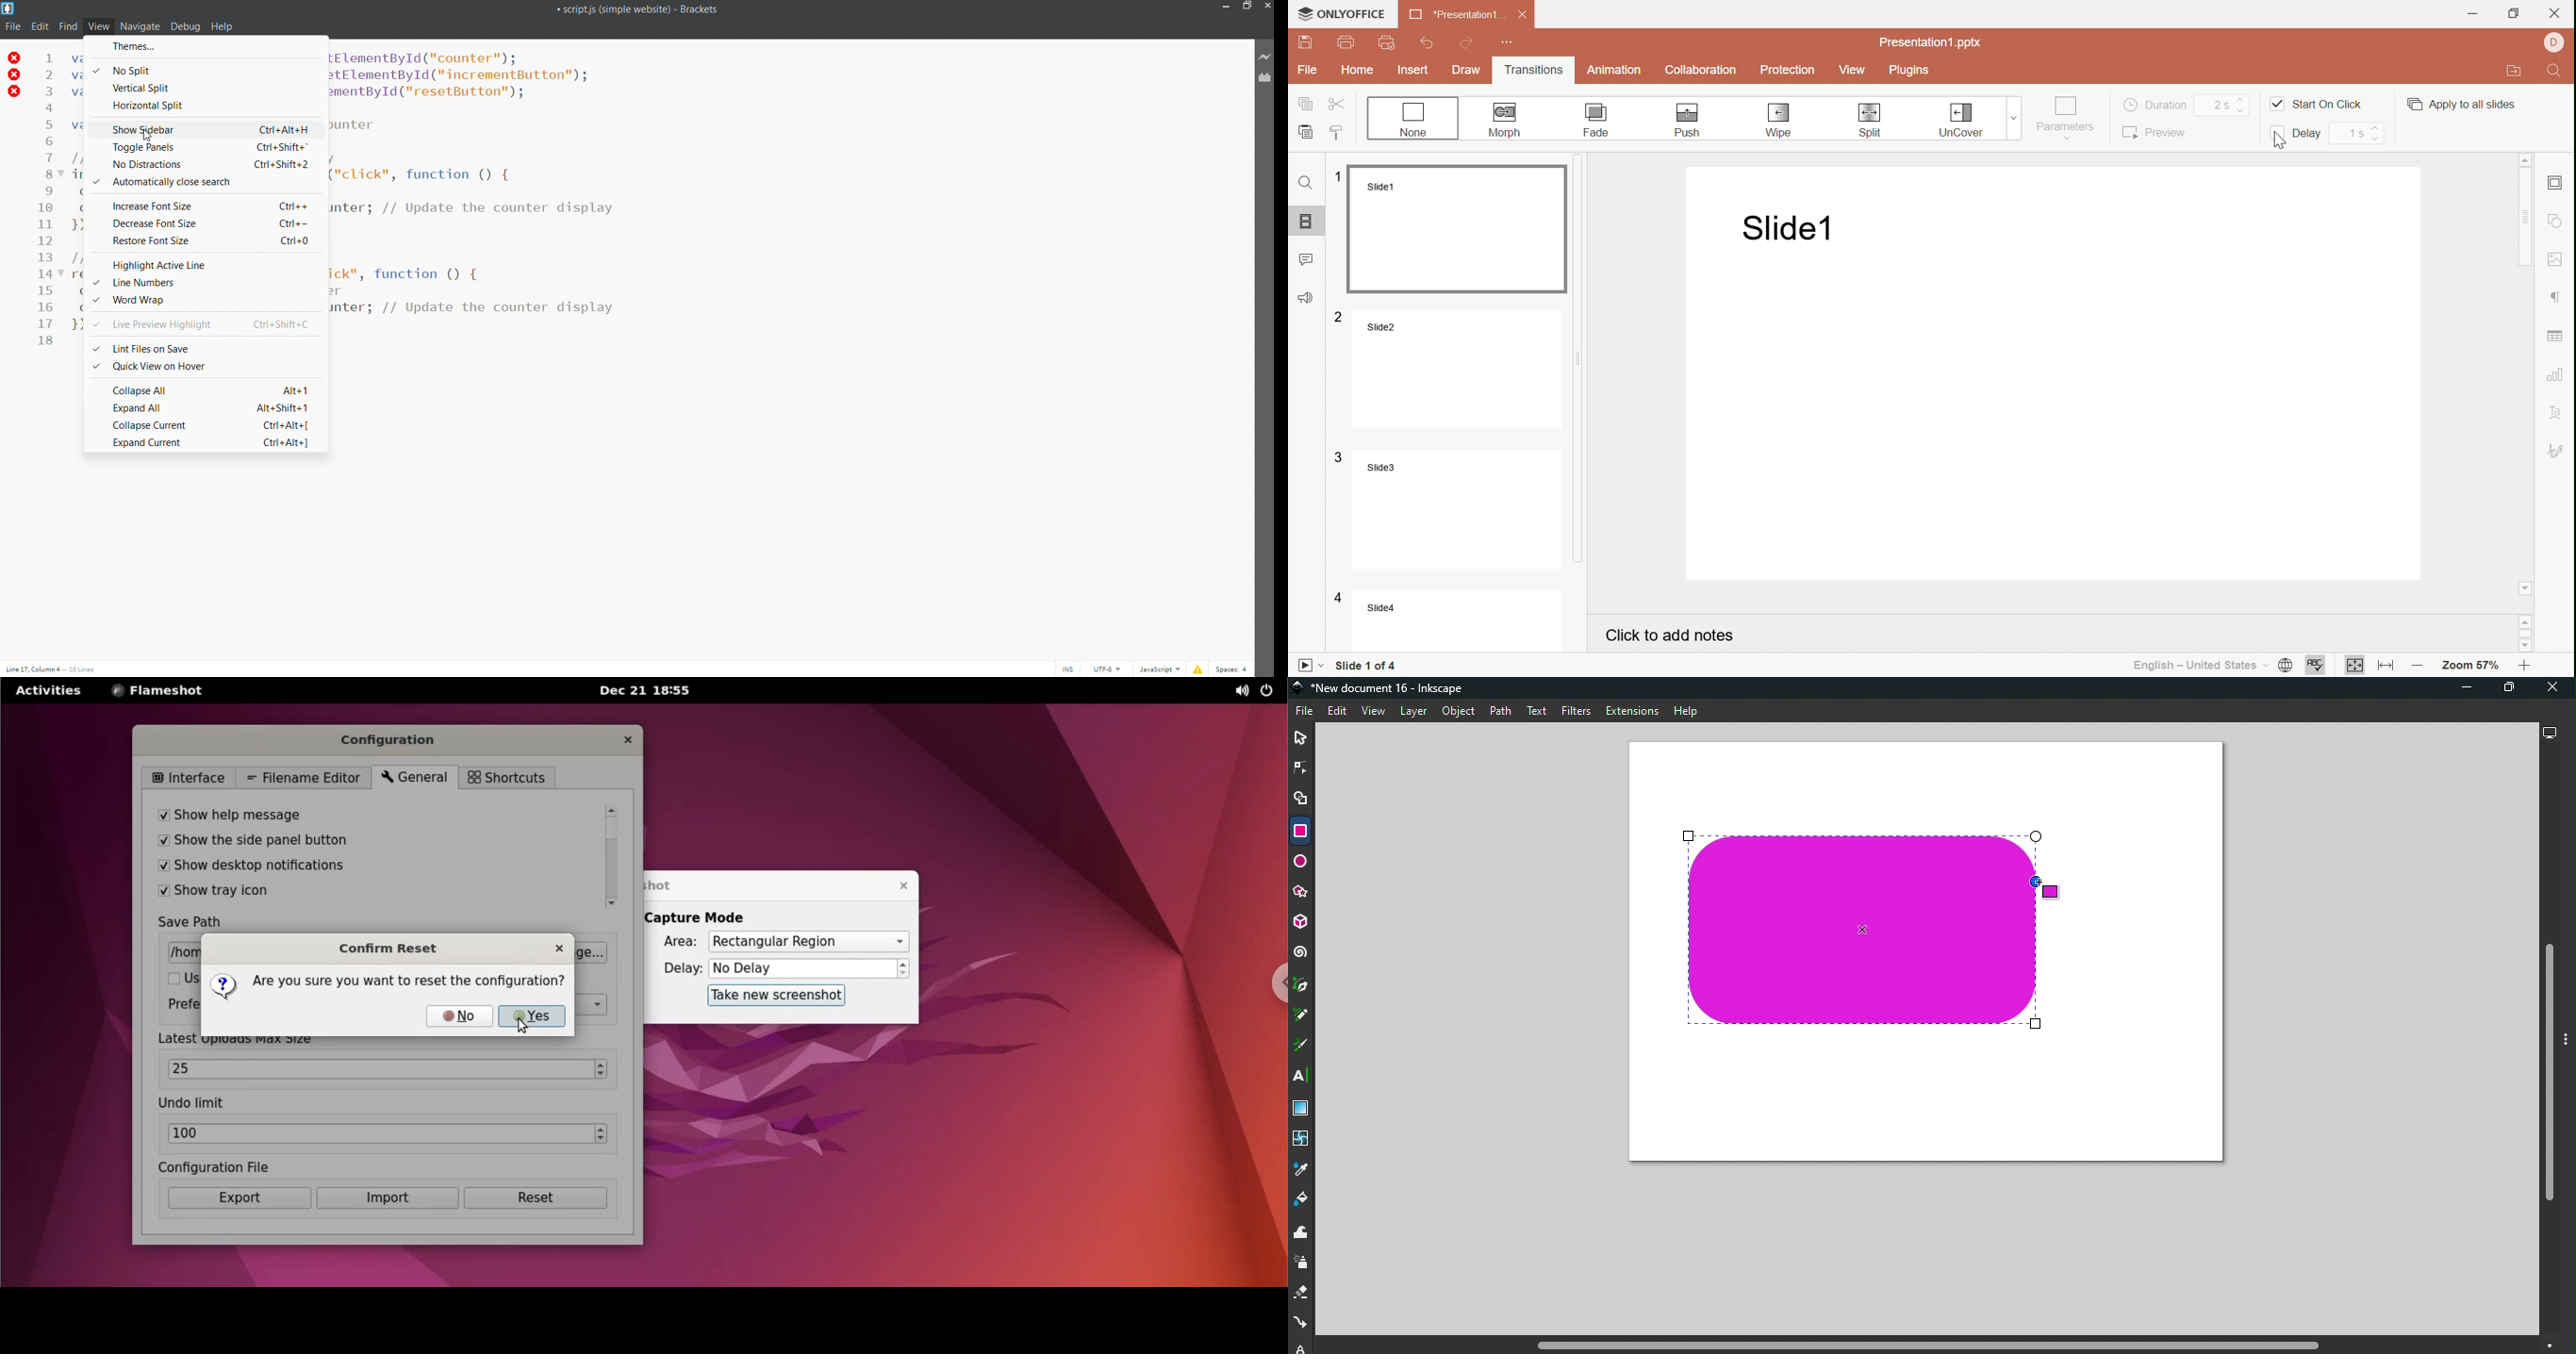 The image size is (2576, 1372). I want to click on collapse current, so click(214, 423).